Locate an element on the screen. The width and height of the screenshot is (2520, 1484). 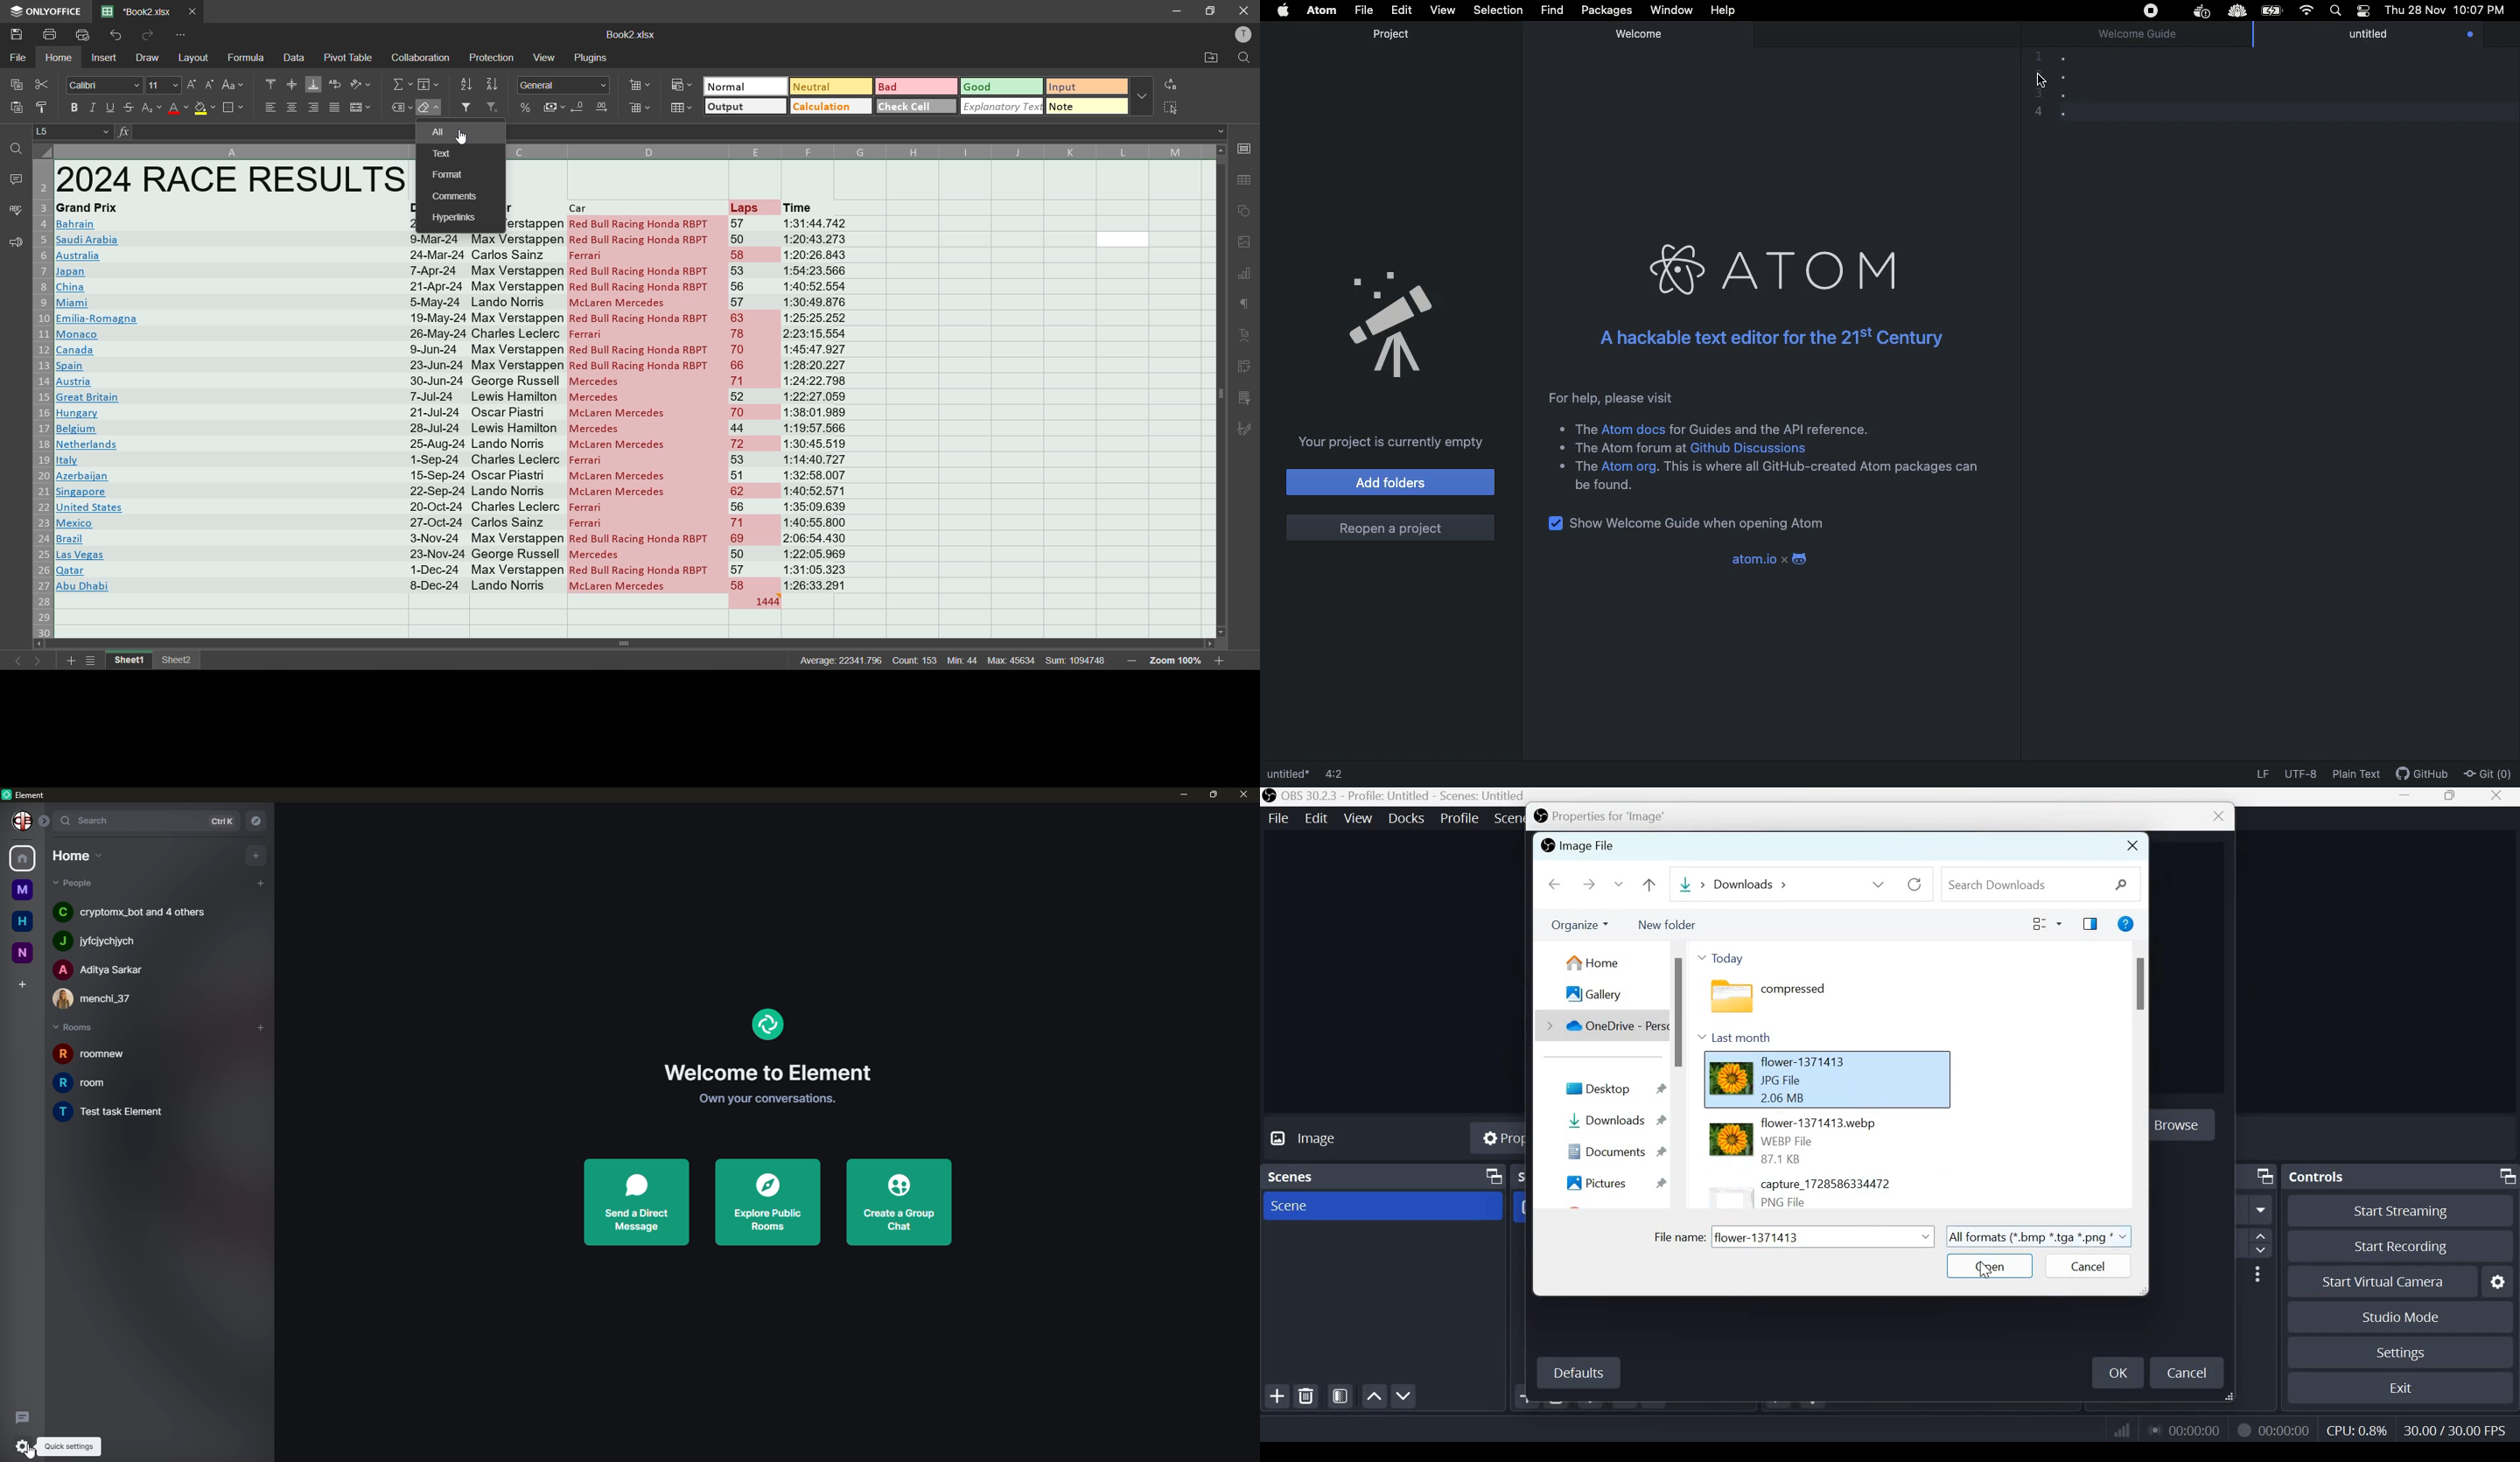
scrollbar is located at coordinates (2141, 1074).